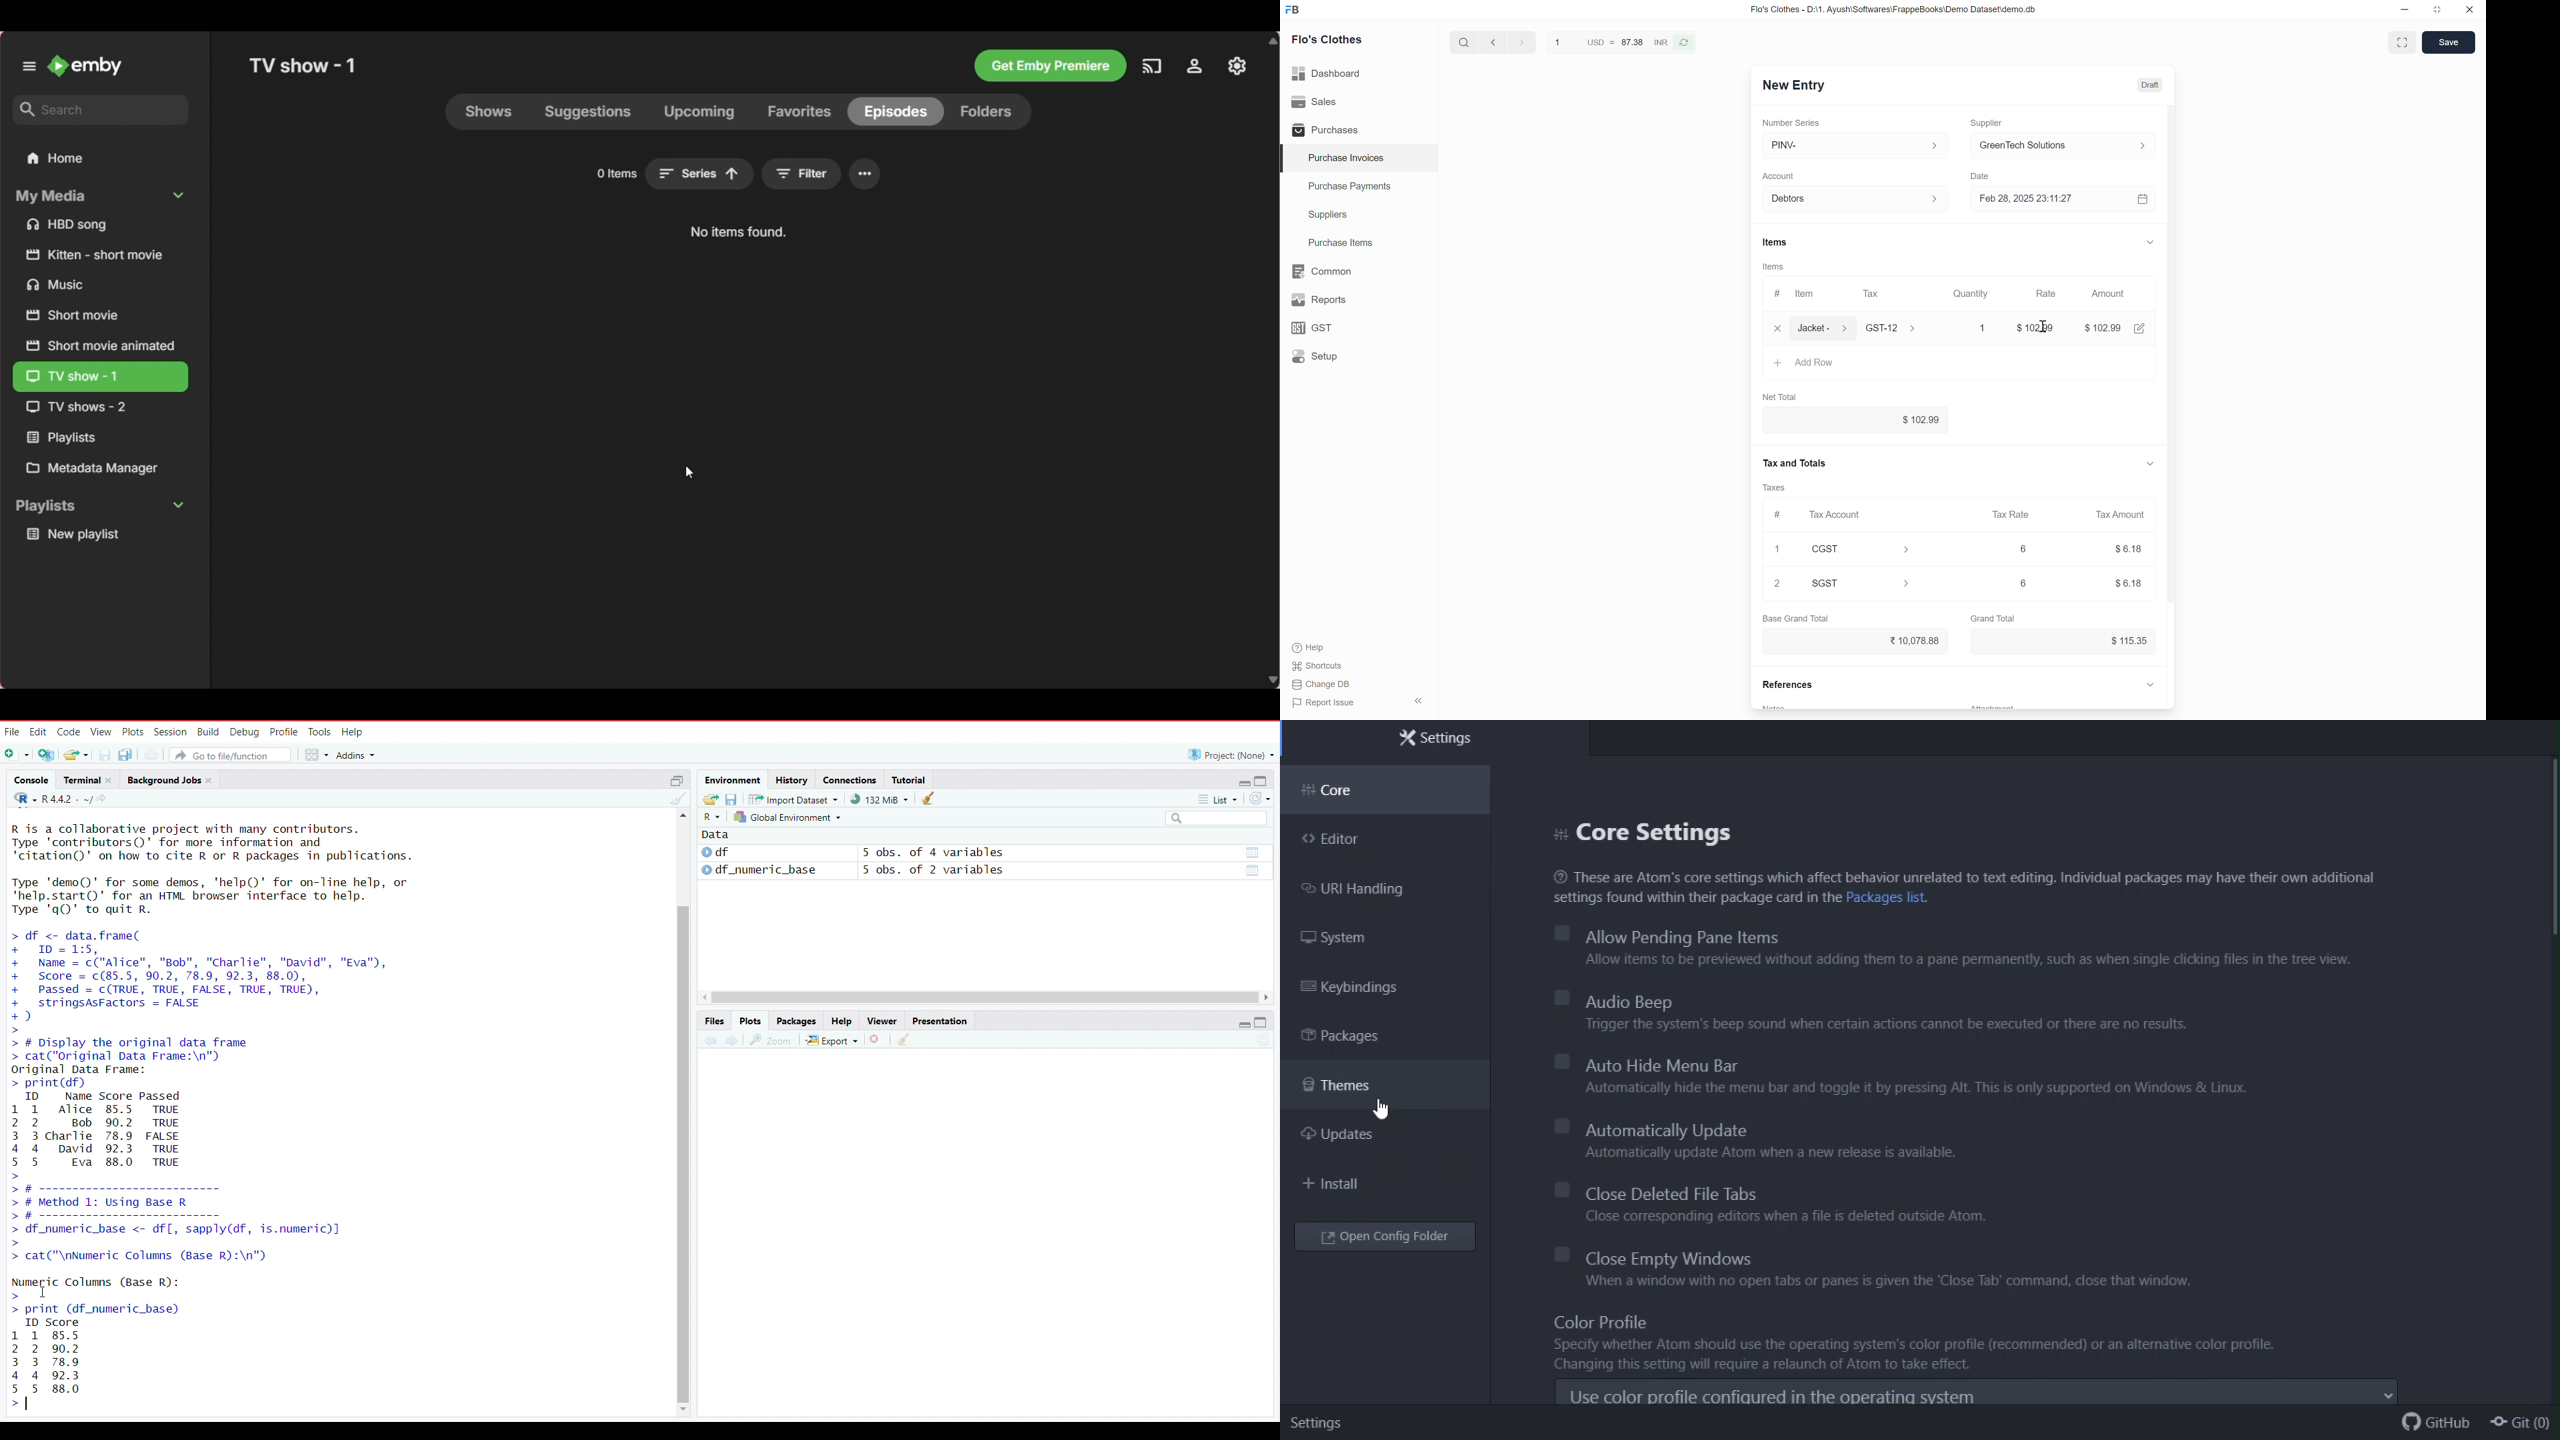  I want to click on Previous, so click(1493, 42).